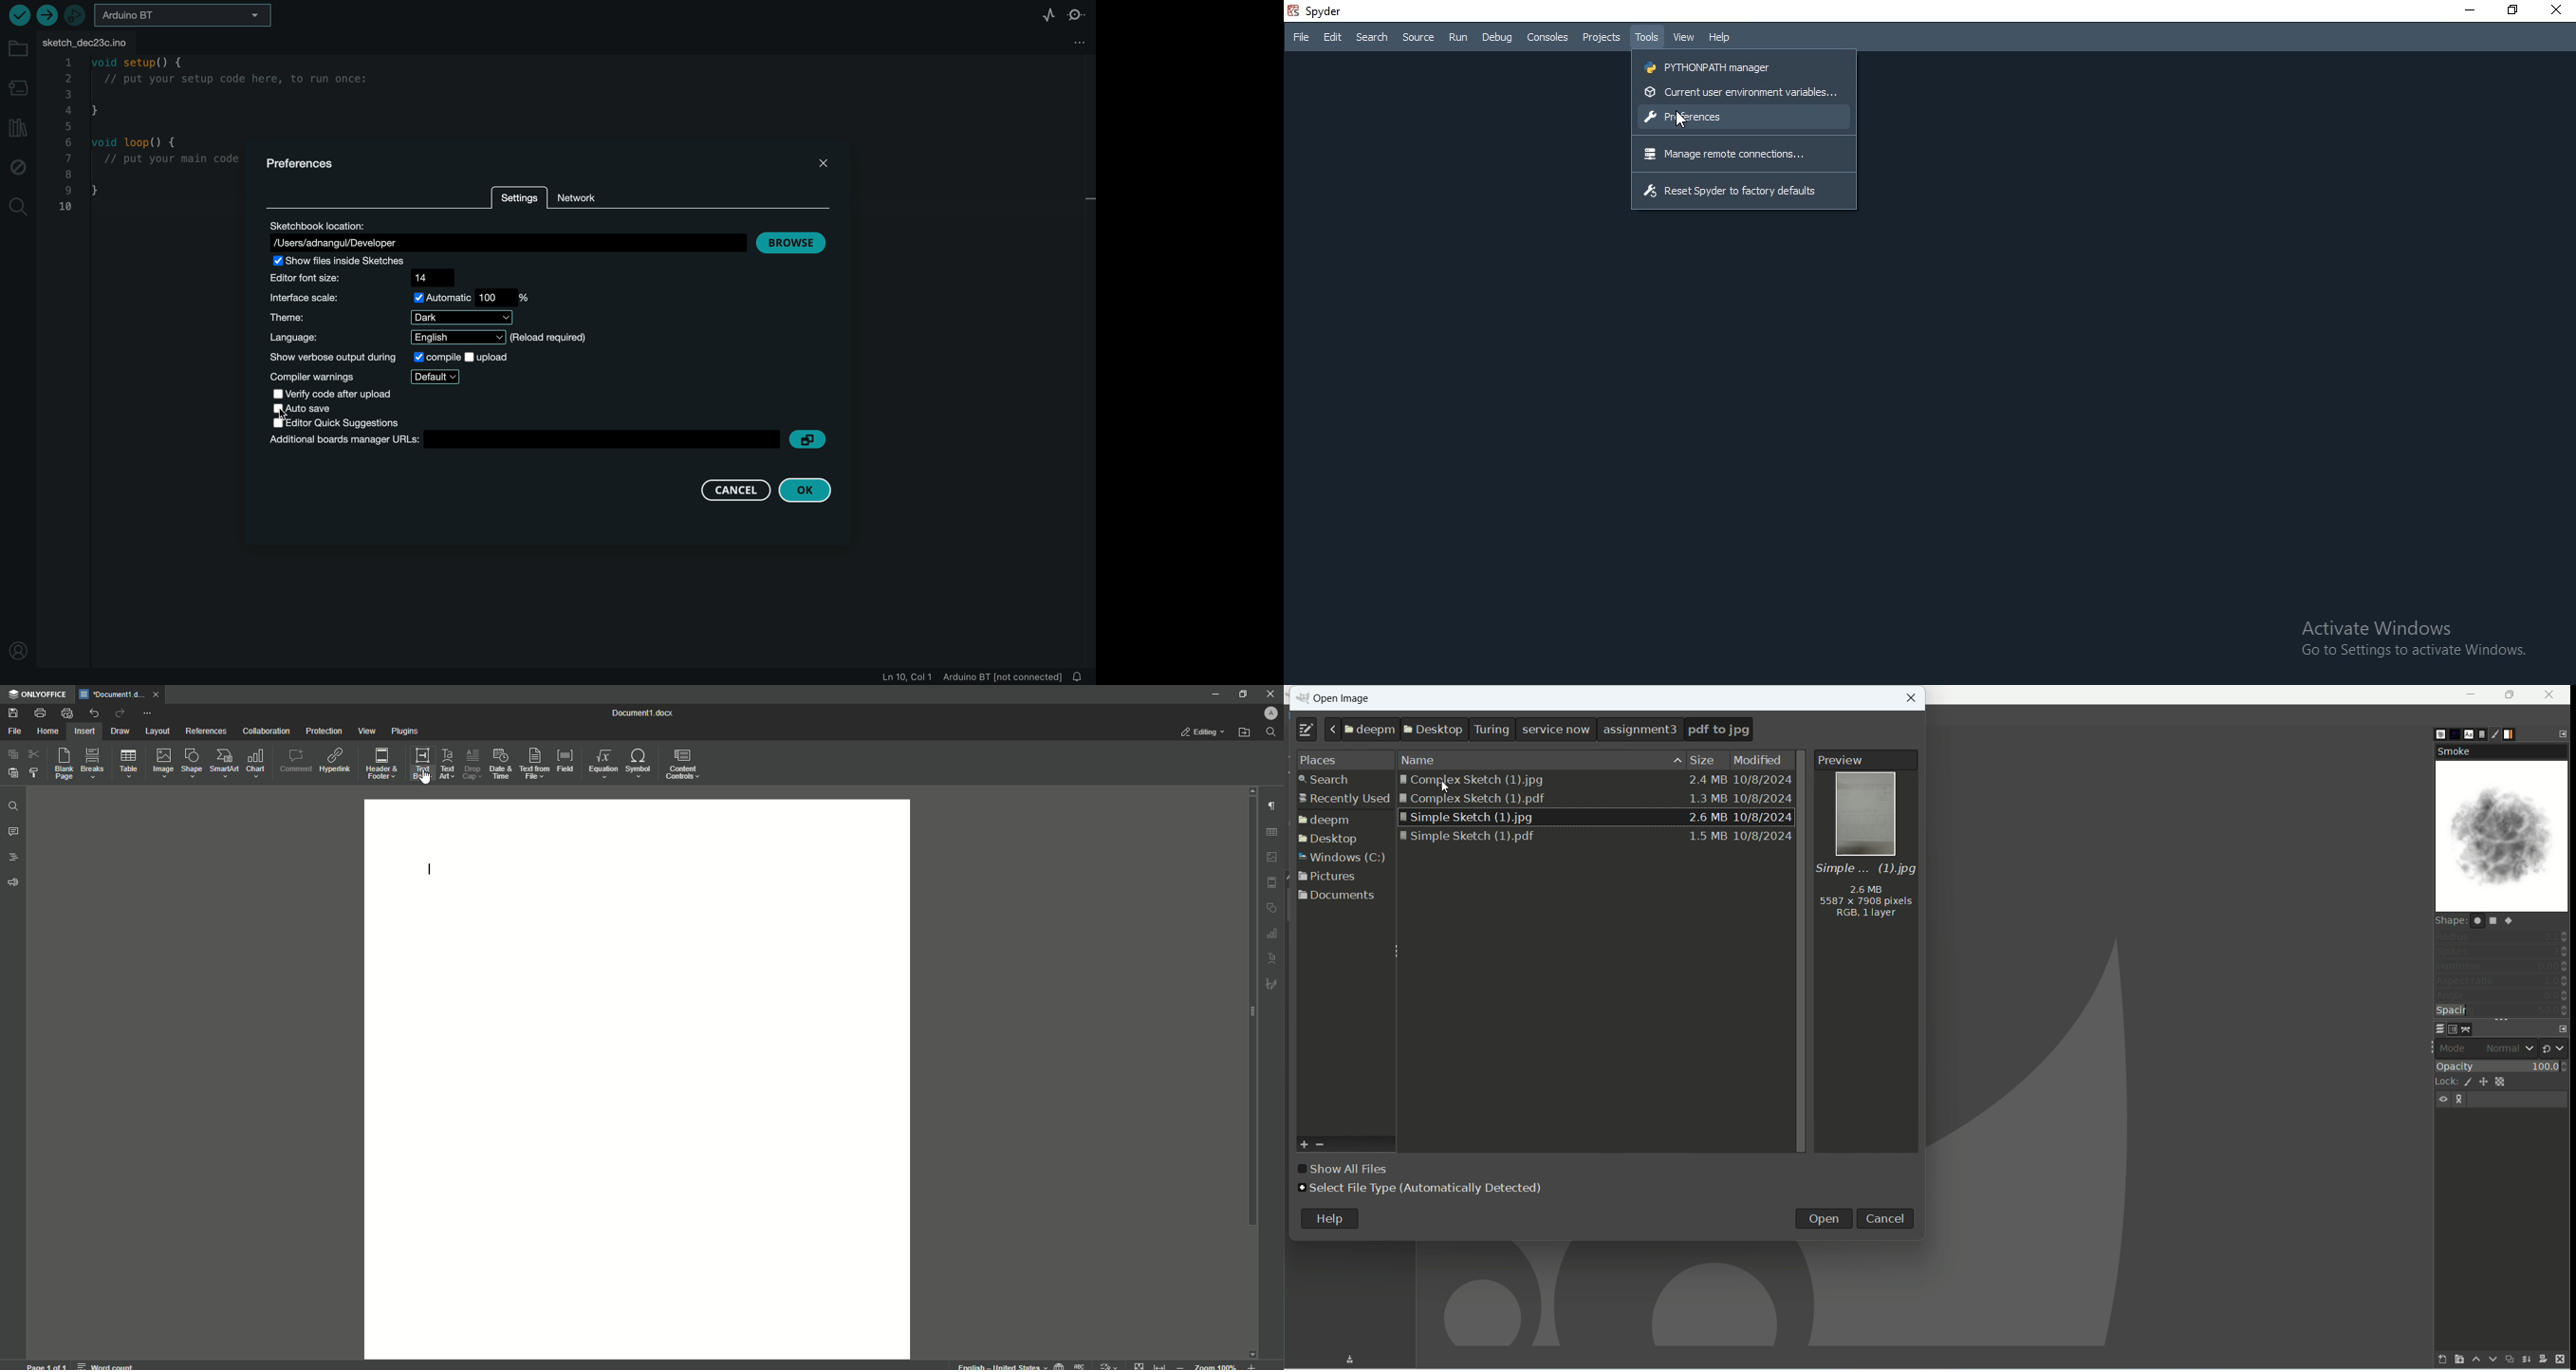 The image size is (2576, 1372). I want to click on paths, so click(2469, 1030).